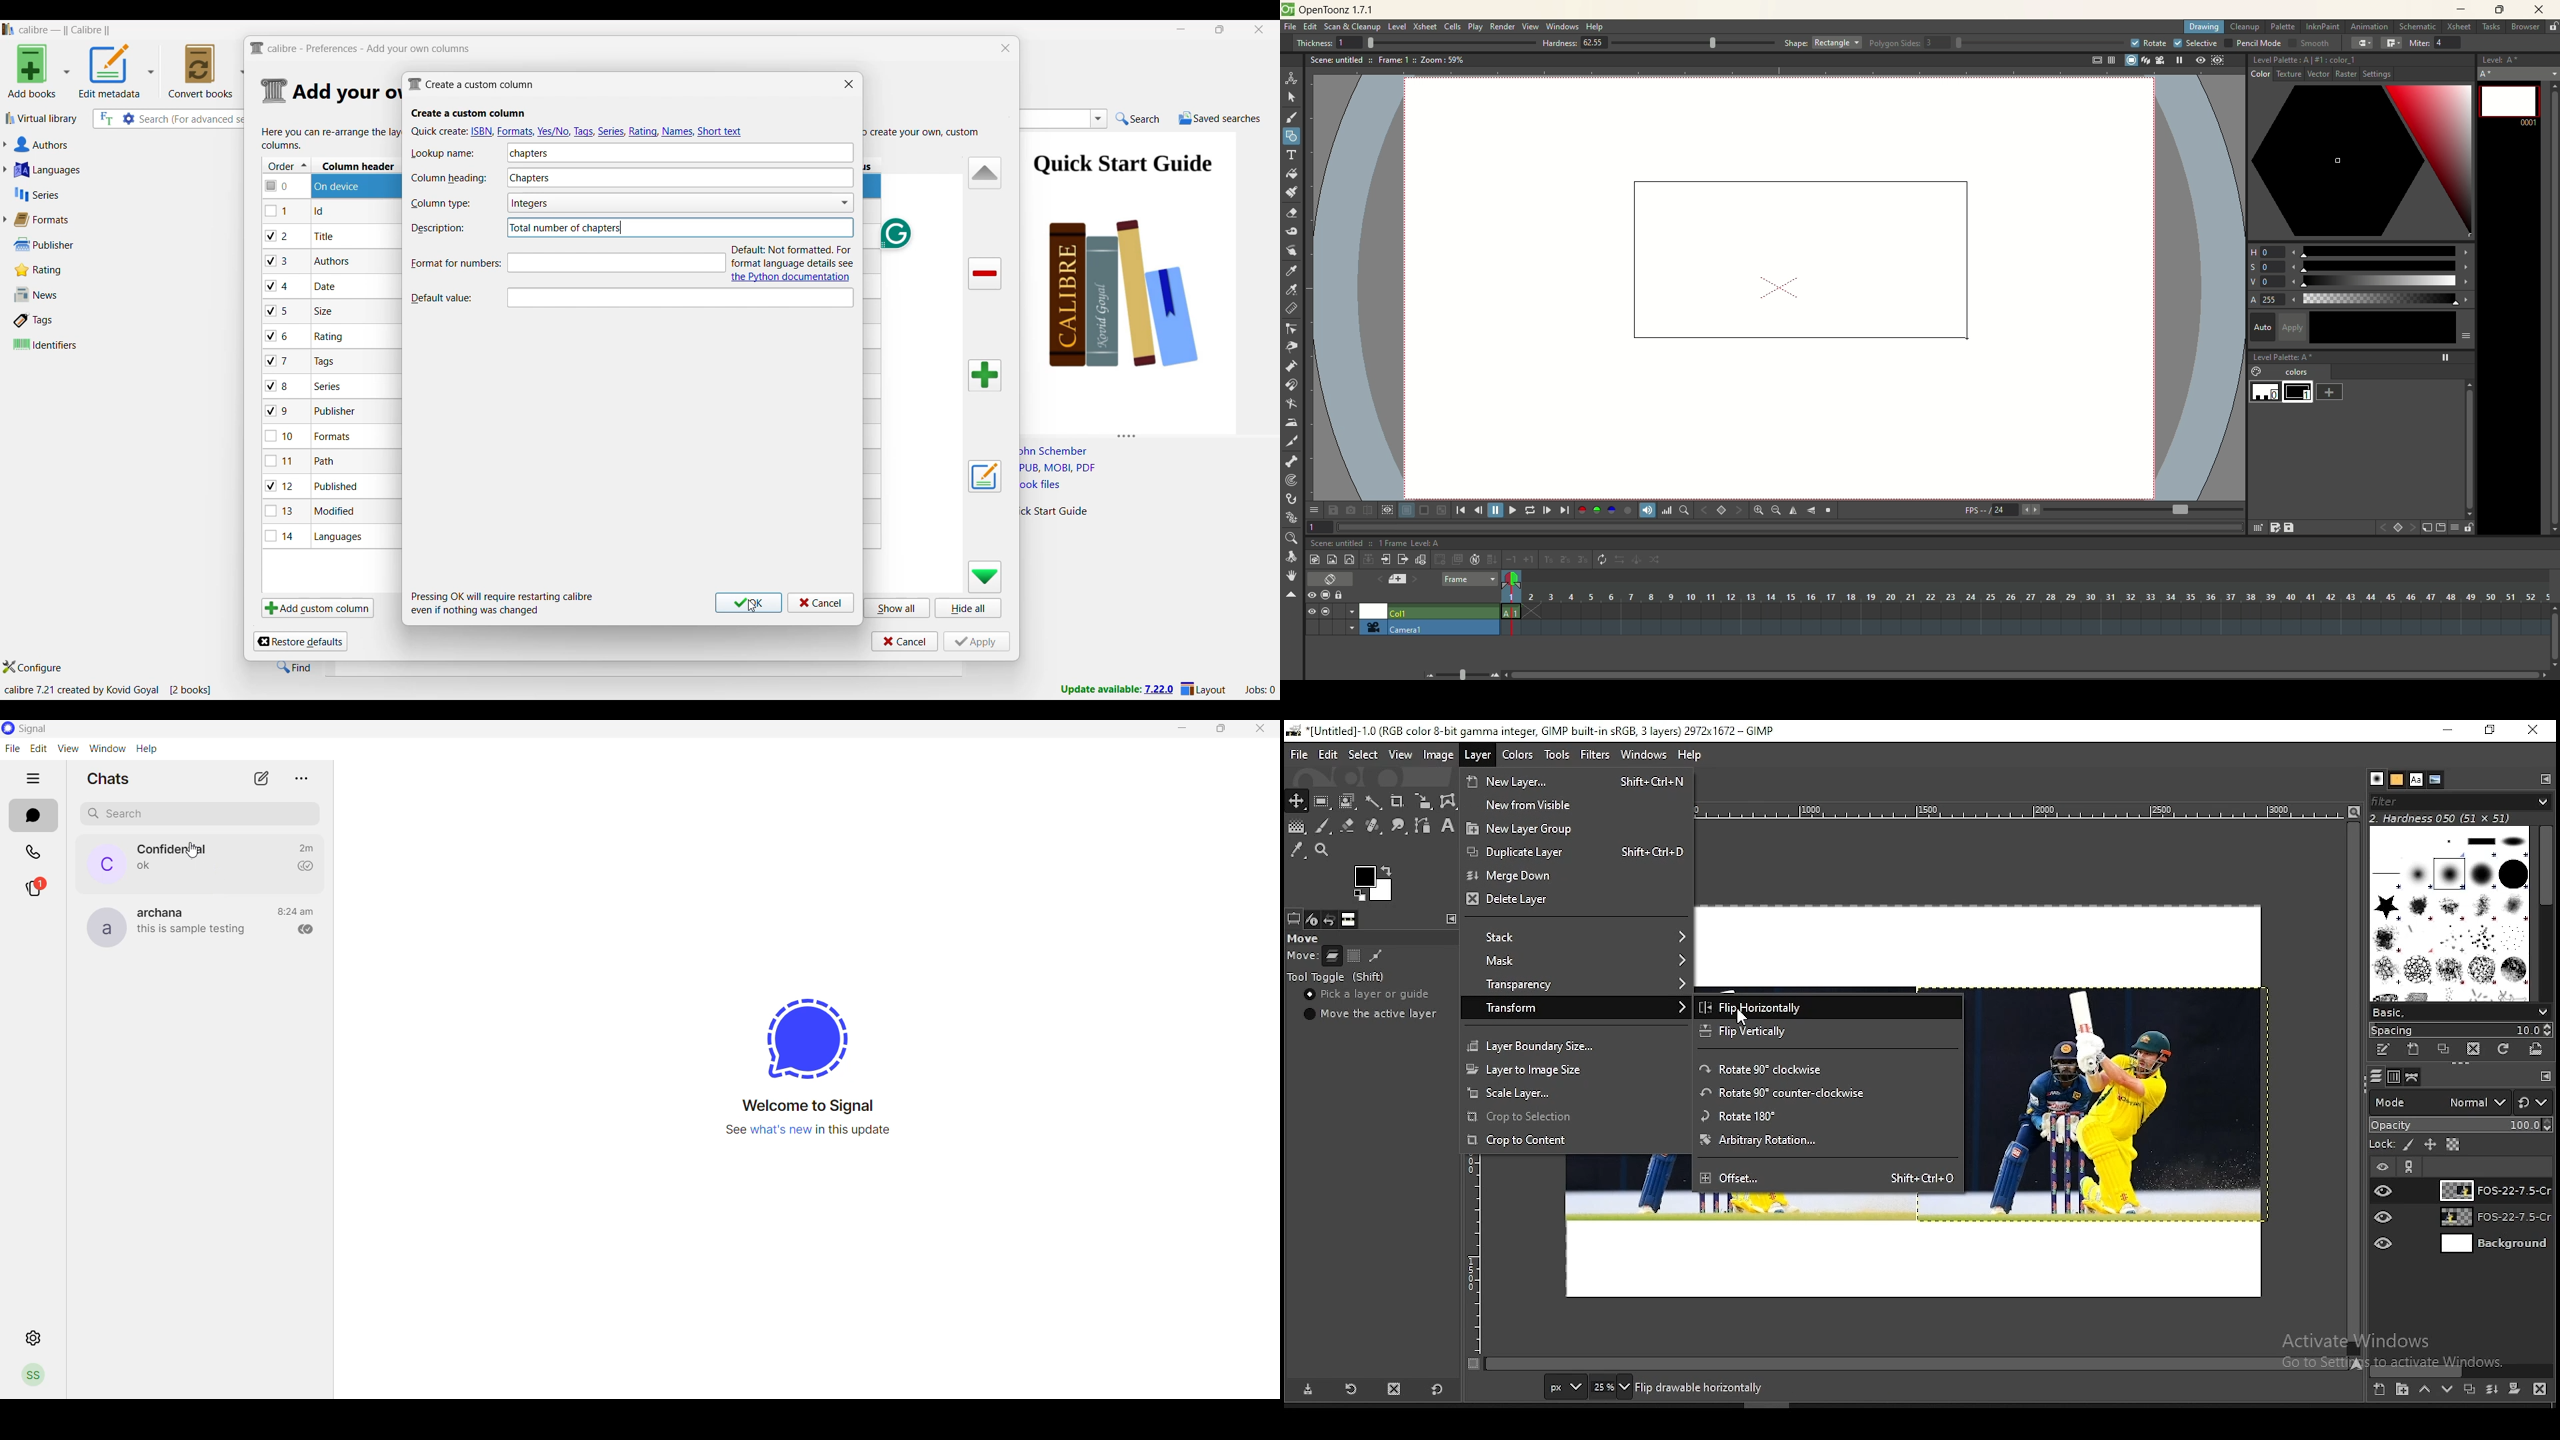 This screenshot has height=1456, width=2576. What do you see at coordinates (2363, 355) in the screenshot?
I see `level palette` at bounding box center [2363, 355].